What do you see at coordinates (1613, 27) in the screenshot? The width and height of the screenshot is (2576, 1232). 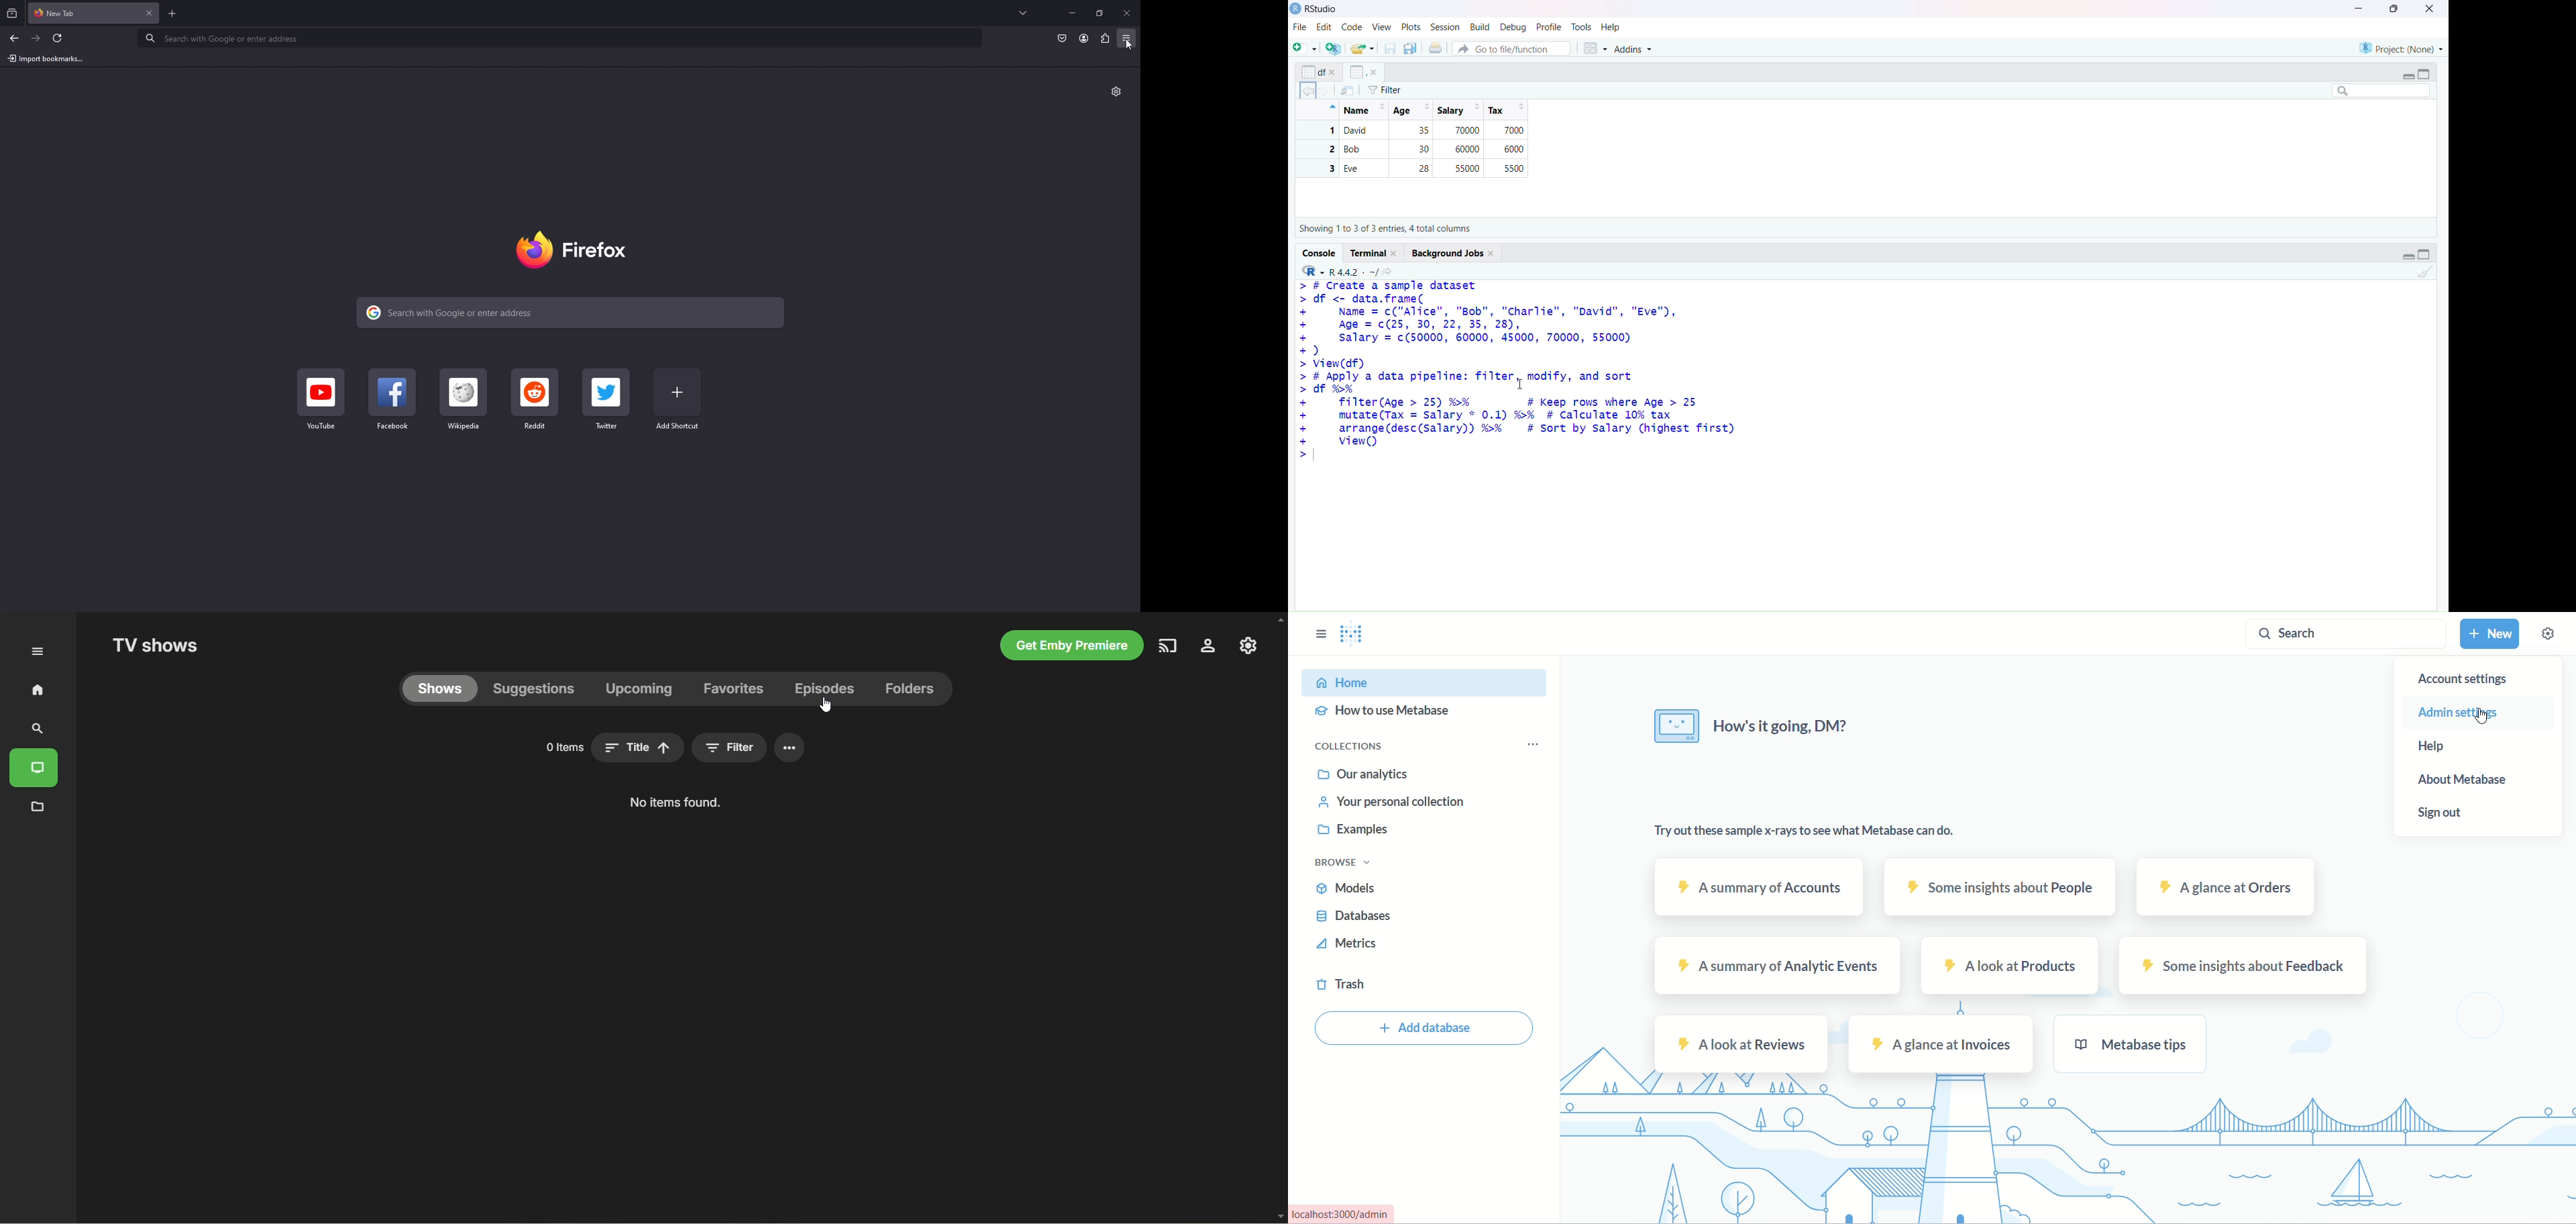 I see `help` at bounding box center [1613, 27].